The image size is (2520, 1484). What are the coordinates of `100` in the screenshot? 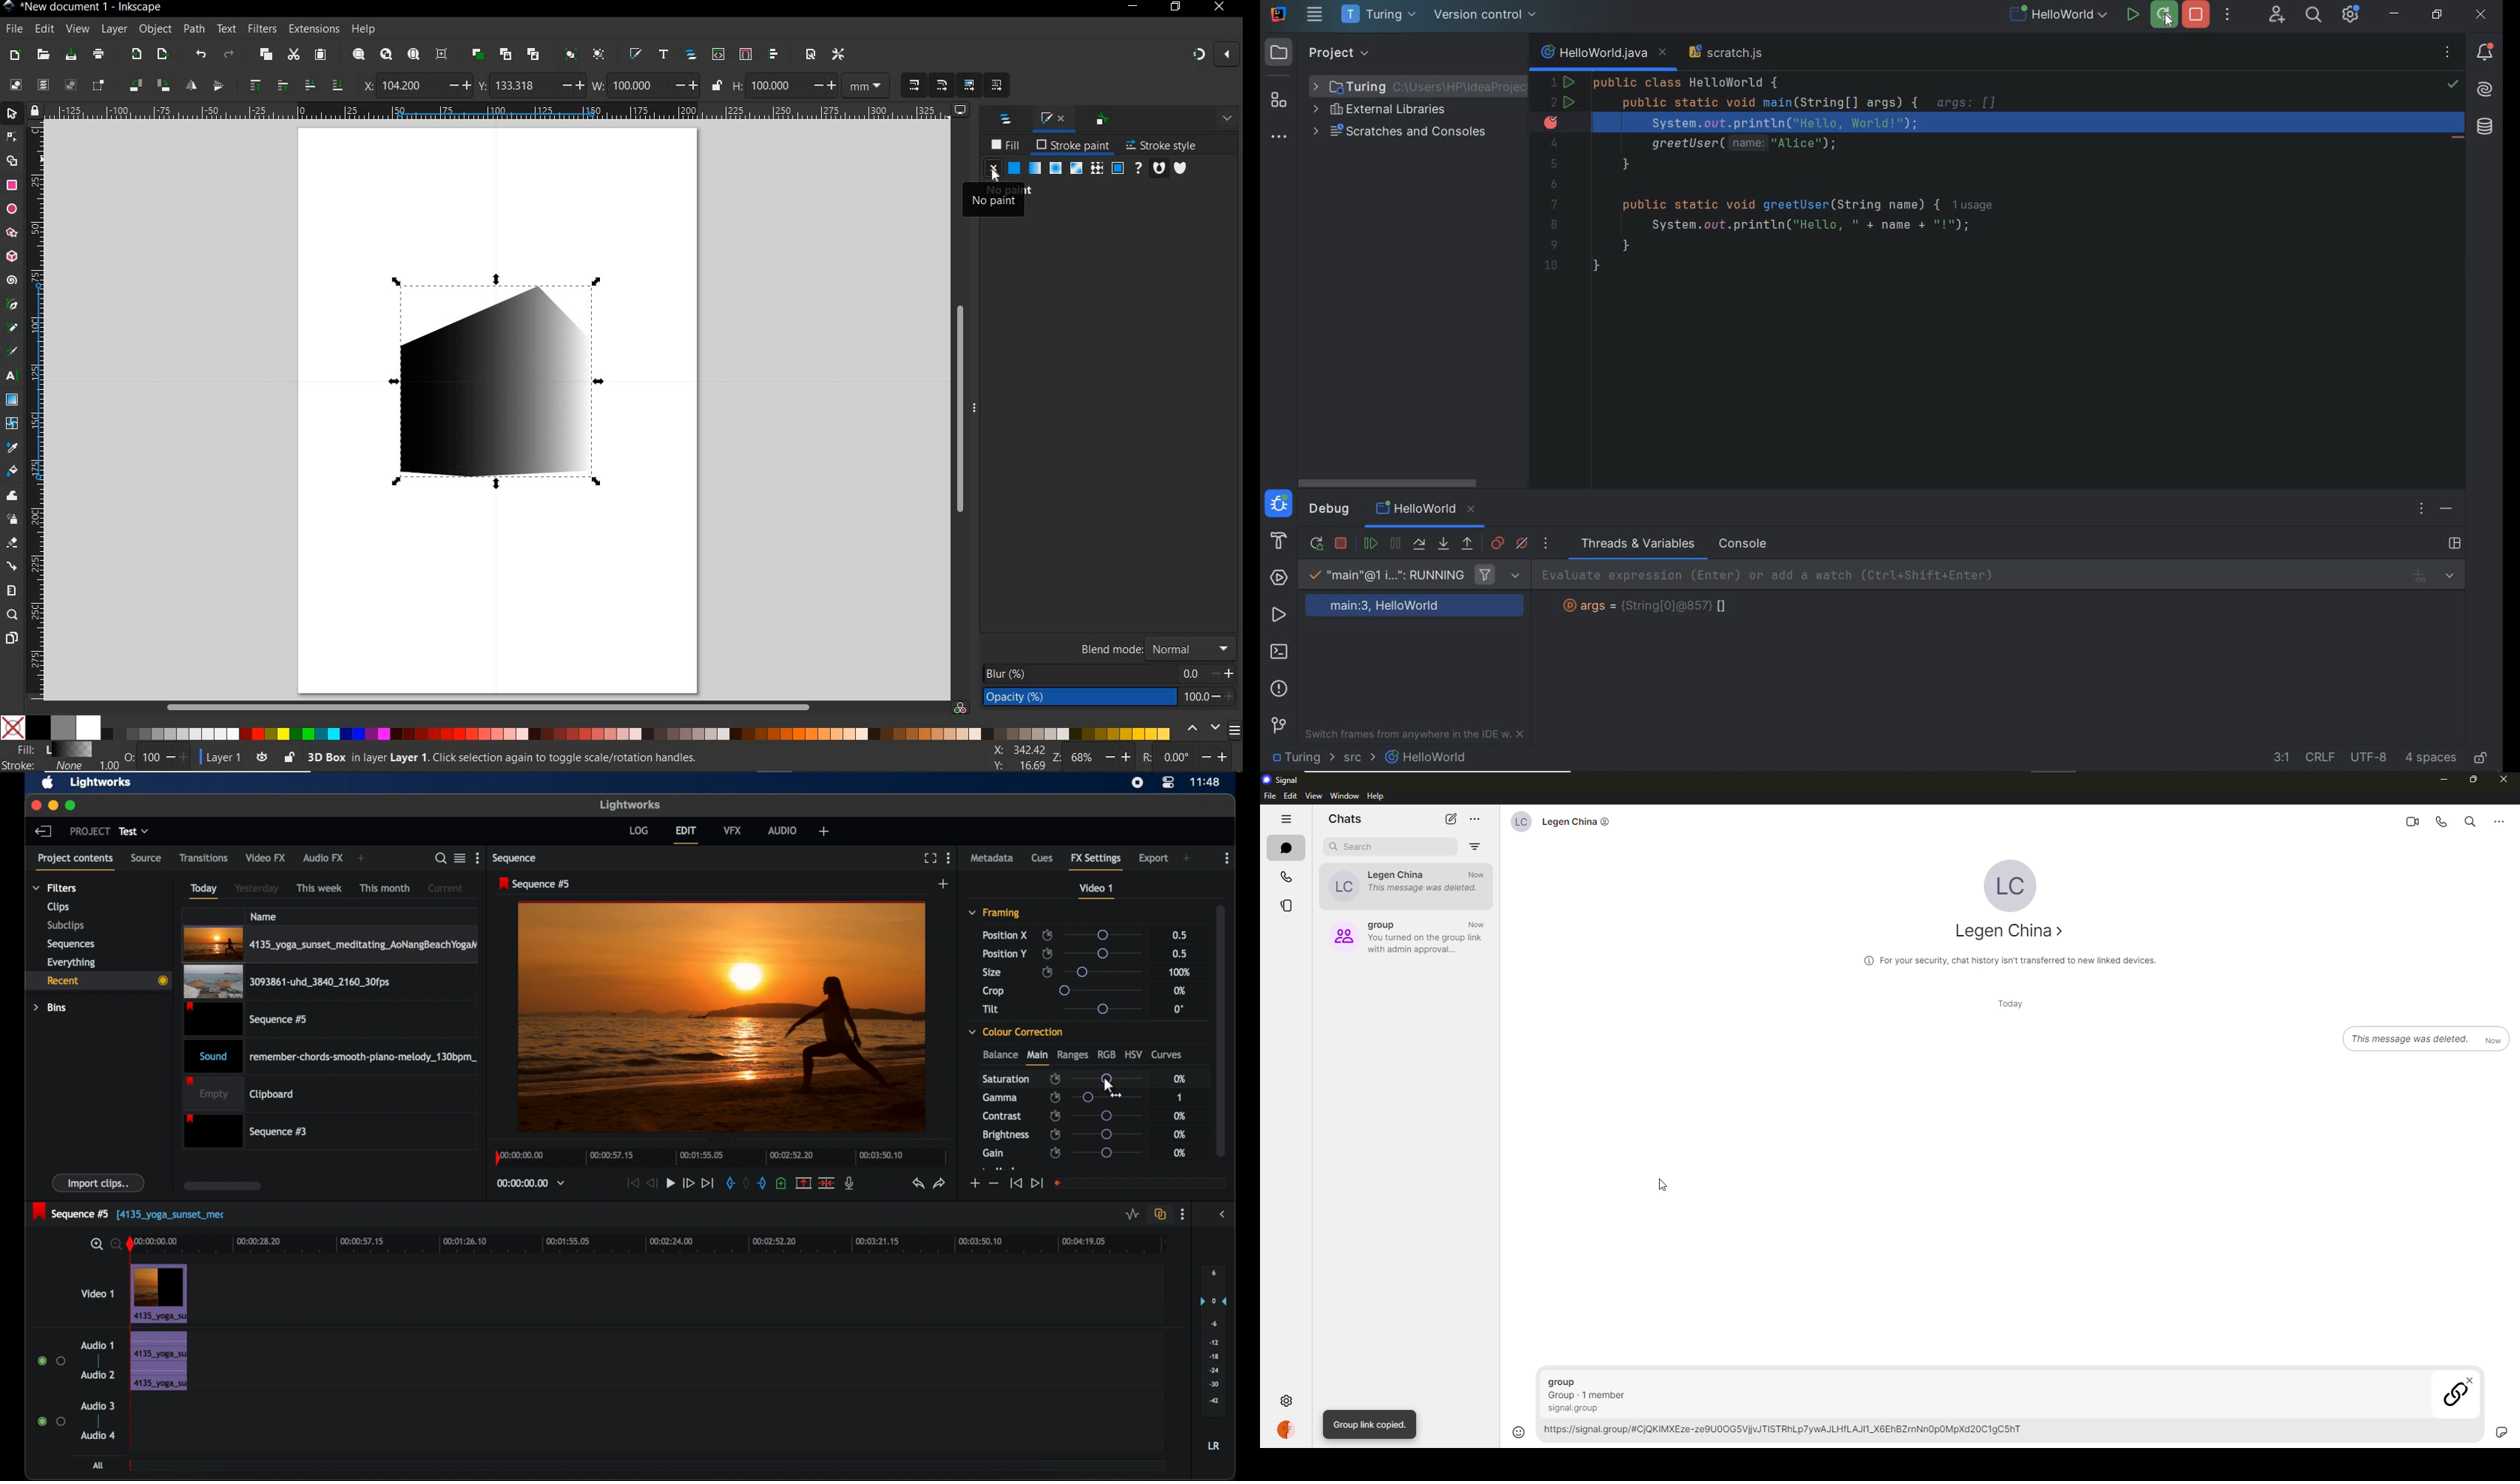 It's located at (151, 756).